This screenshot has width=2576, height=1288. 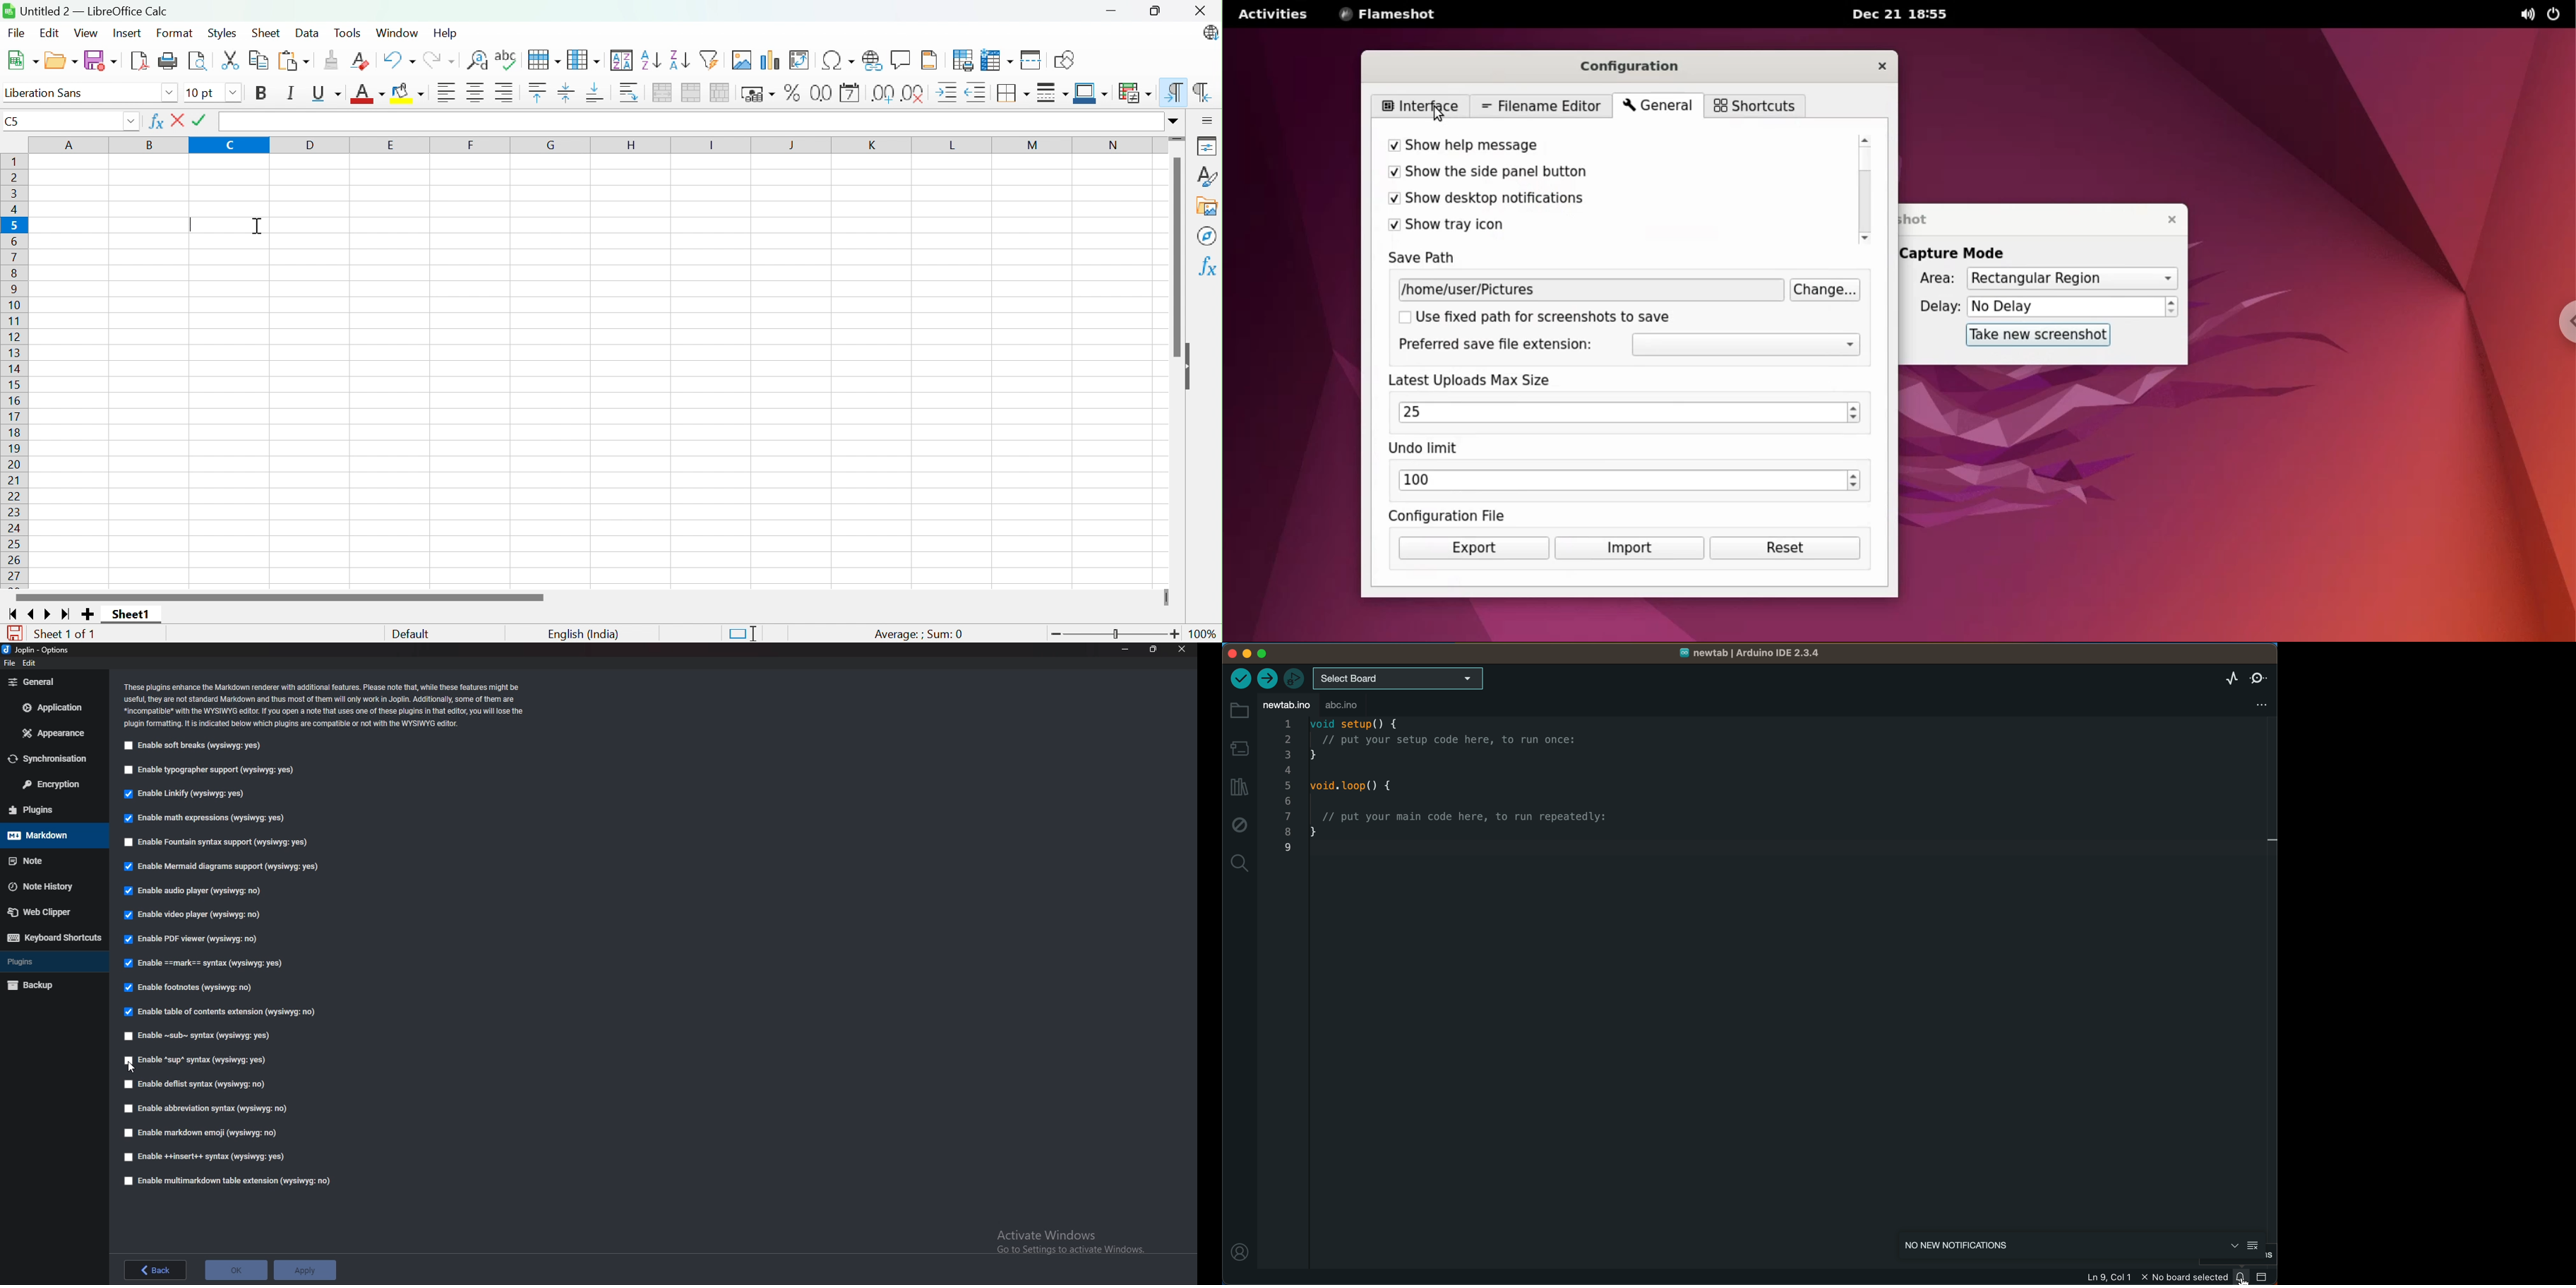 I want to click on plugins, so click(x=52, y=961).